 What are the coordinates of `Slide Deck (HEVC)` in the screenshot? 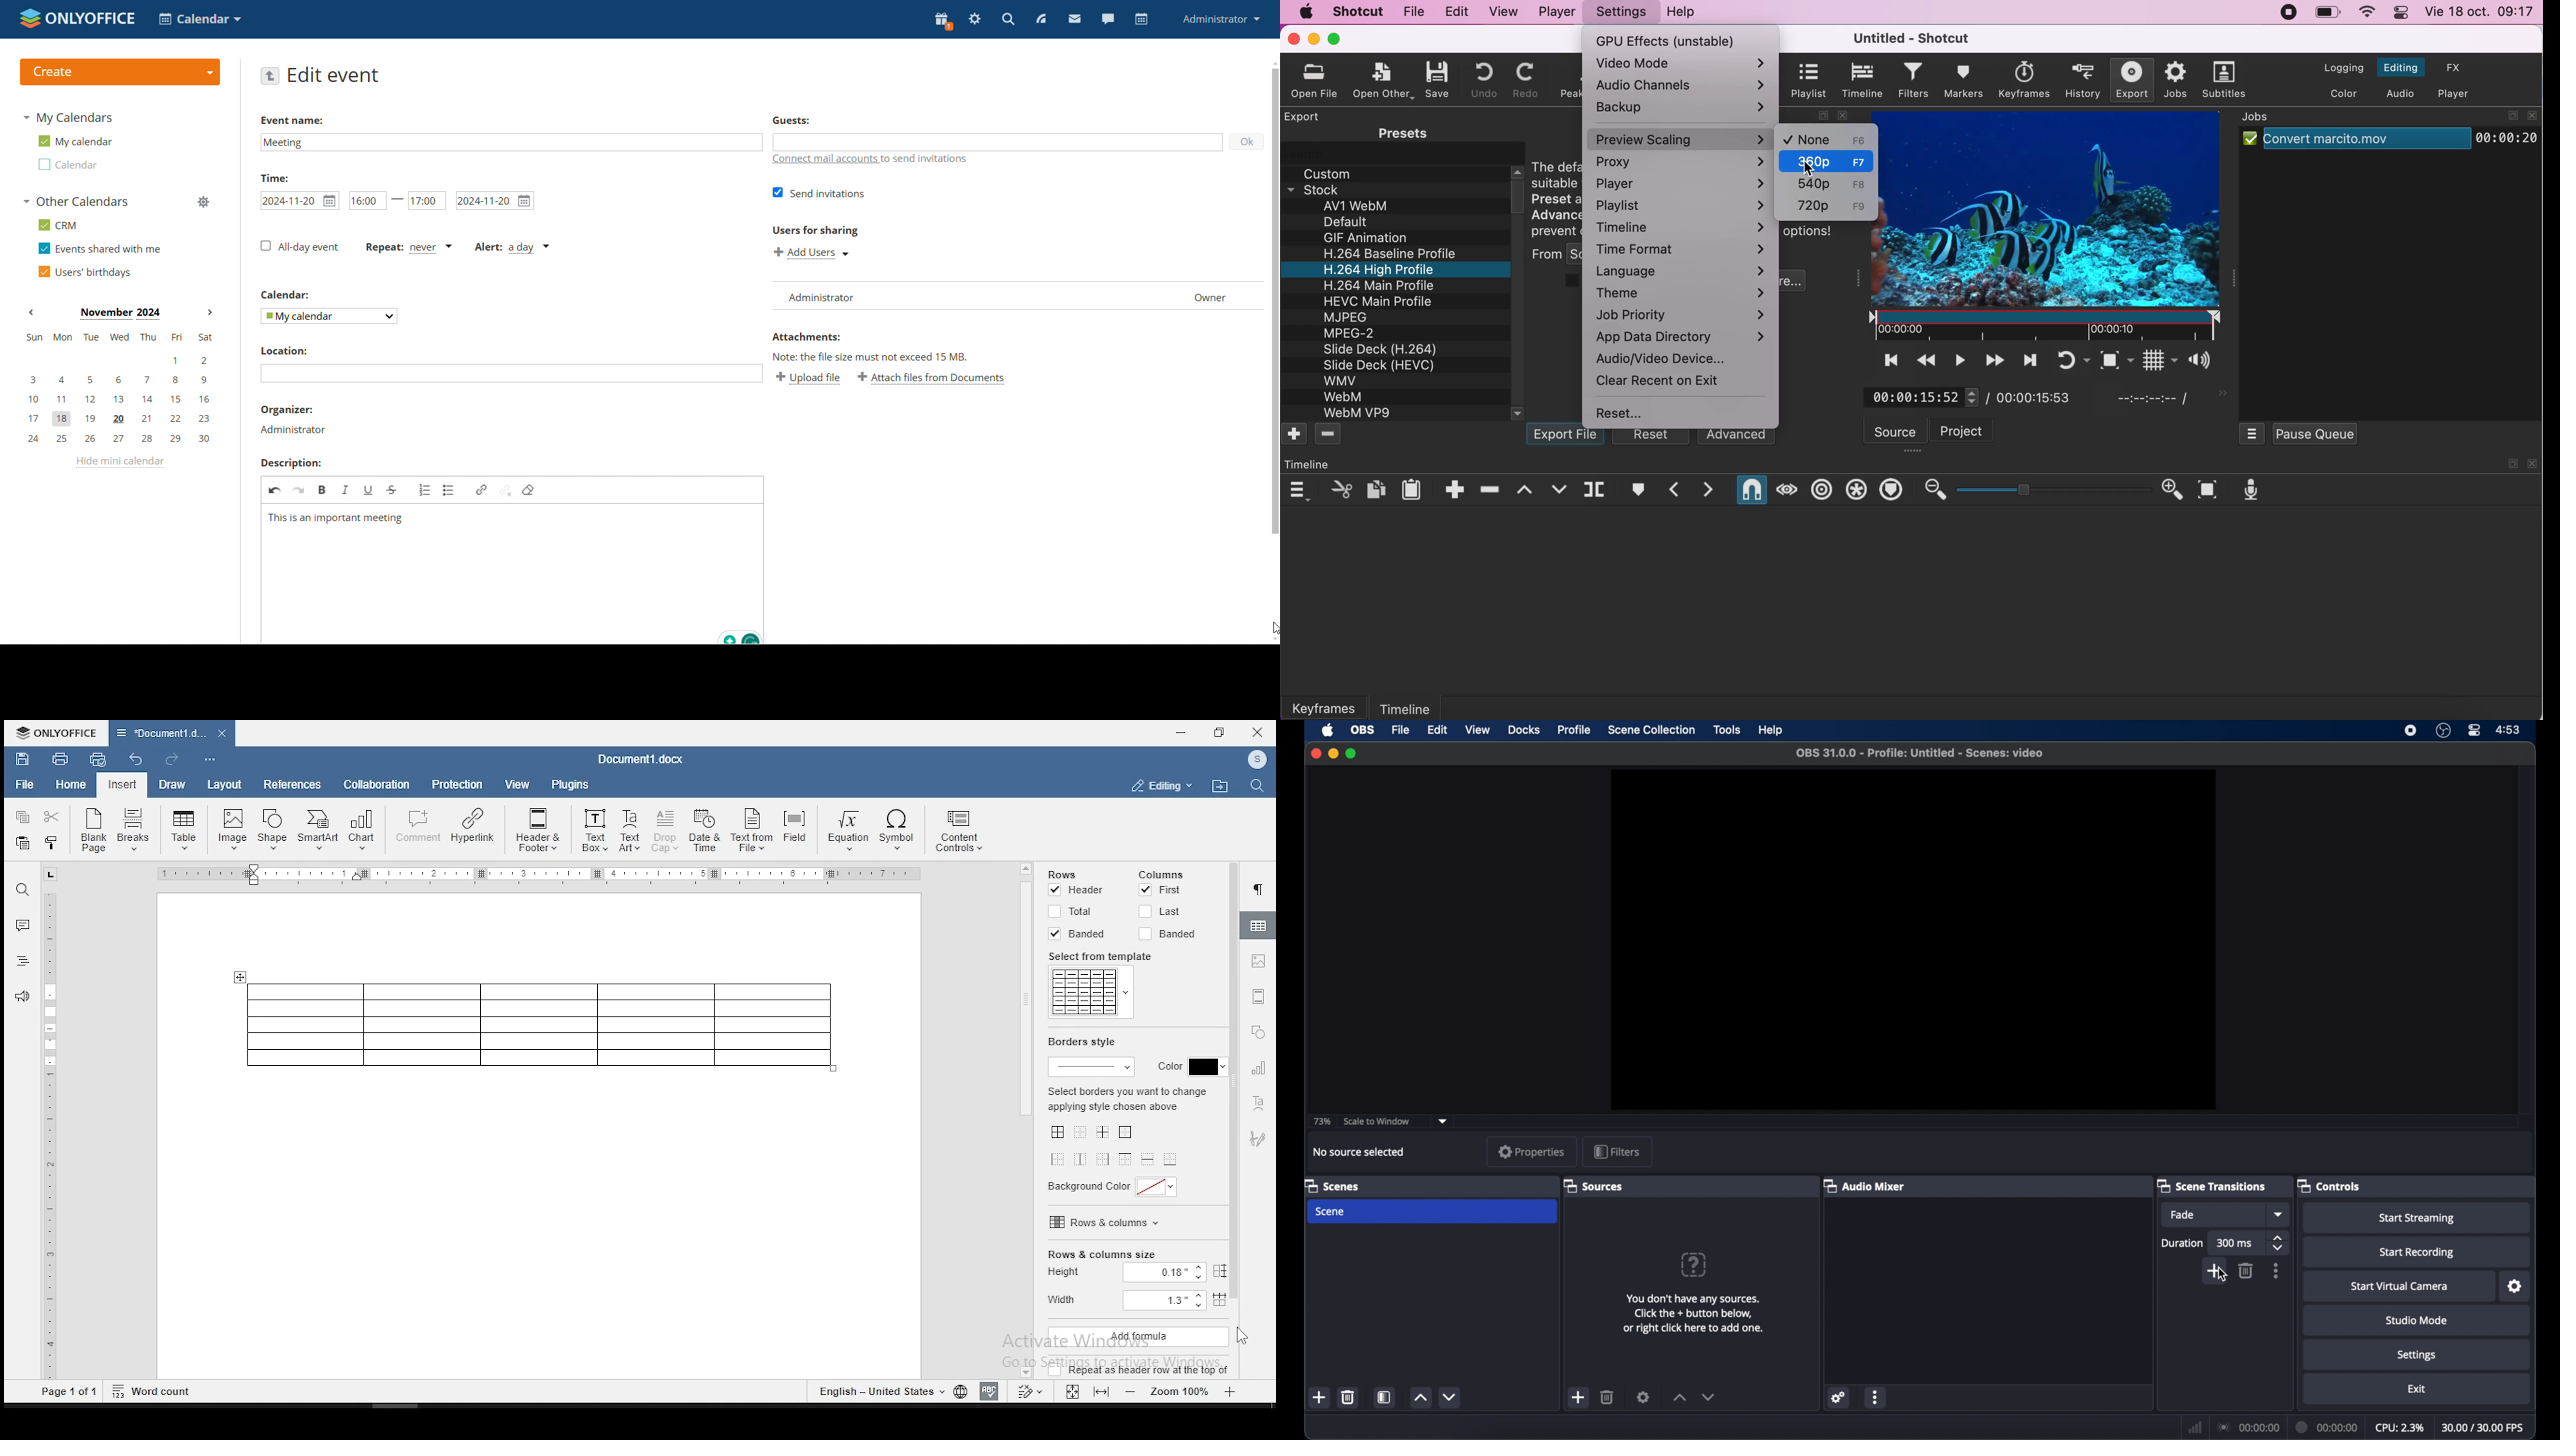 It's located at (1385, 365).